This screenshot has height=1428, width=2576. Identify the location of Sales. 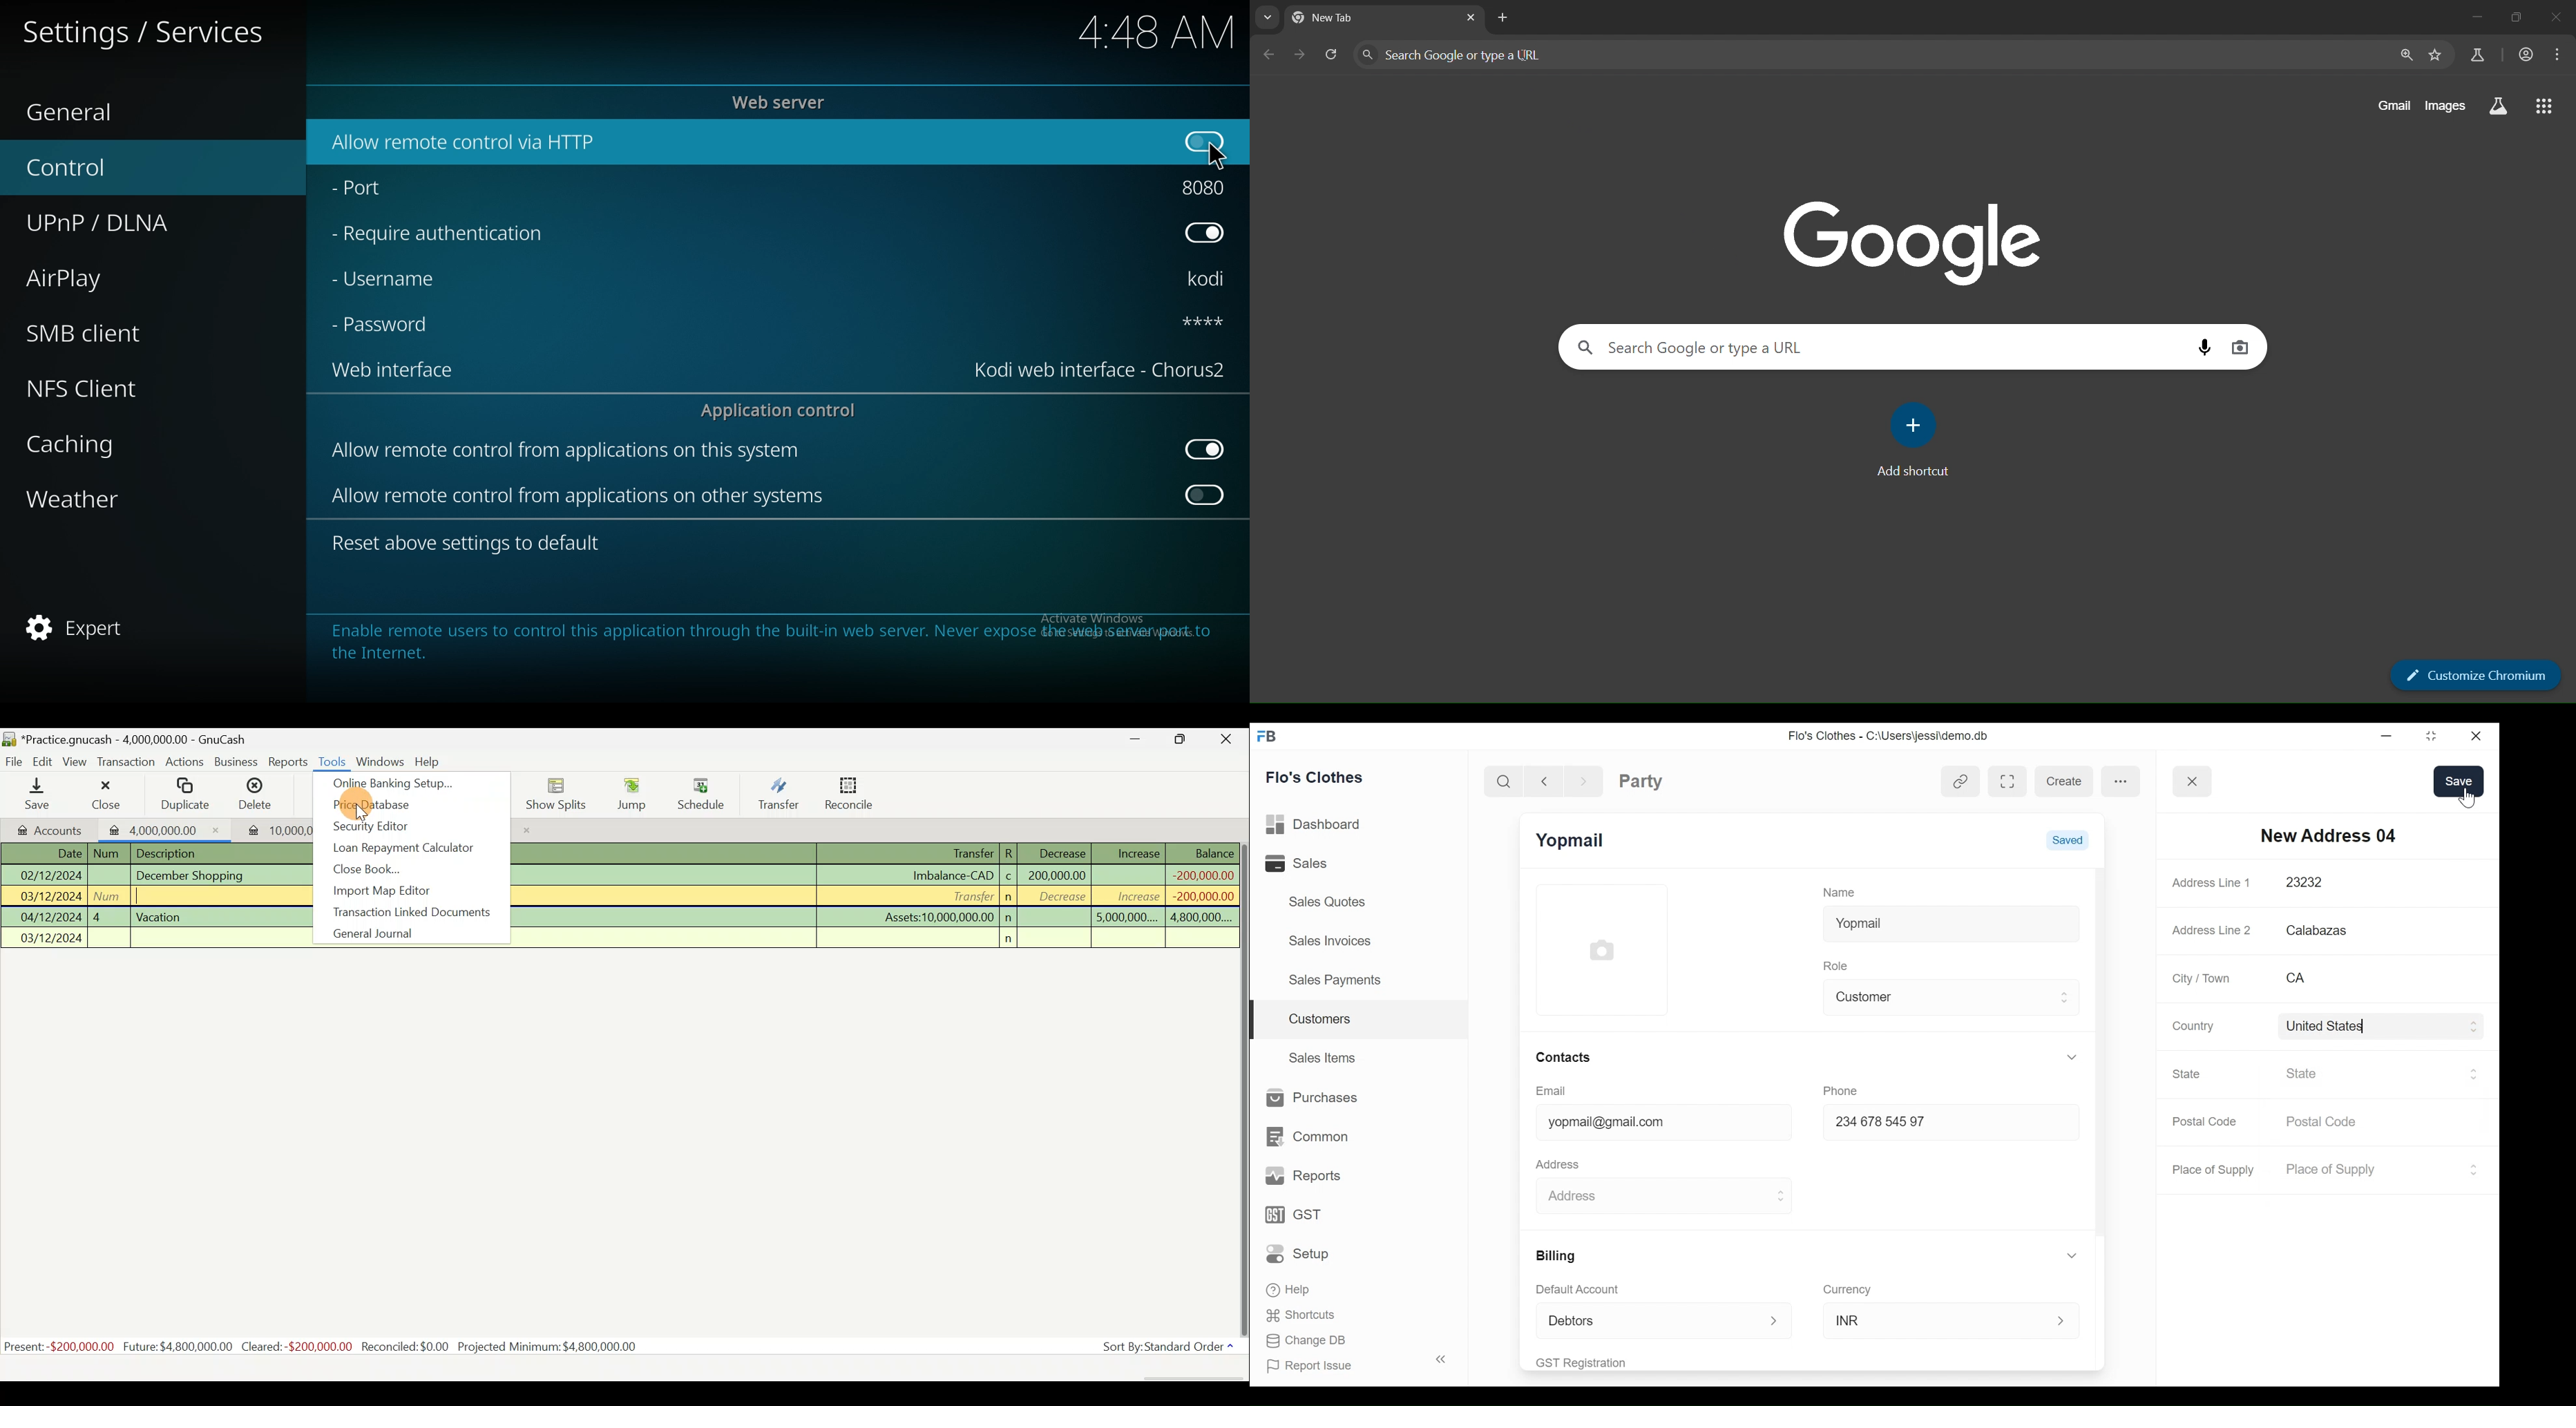
(1314, 863).